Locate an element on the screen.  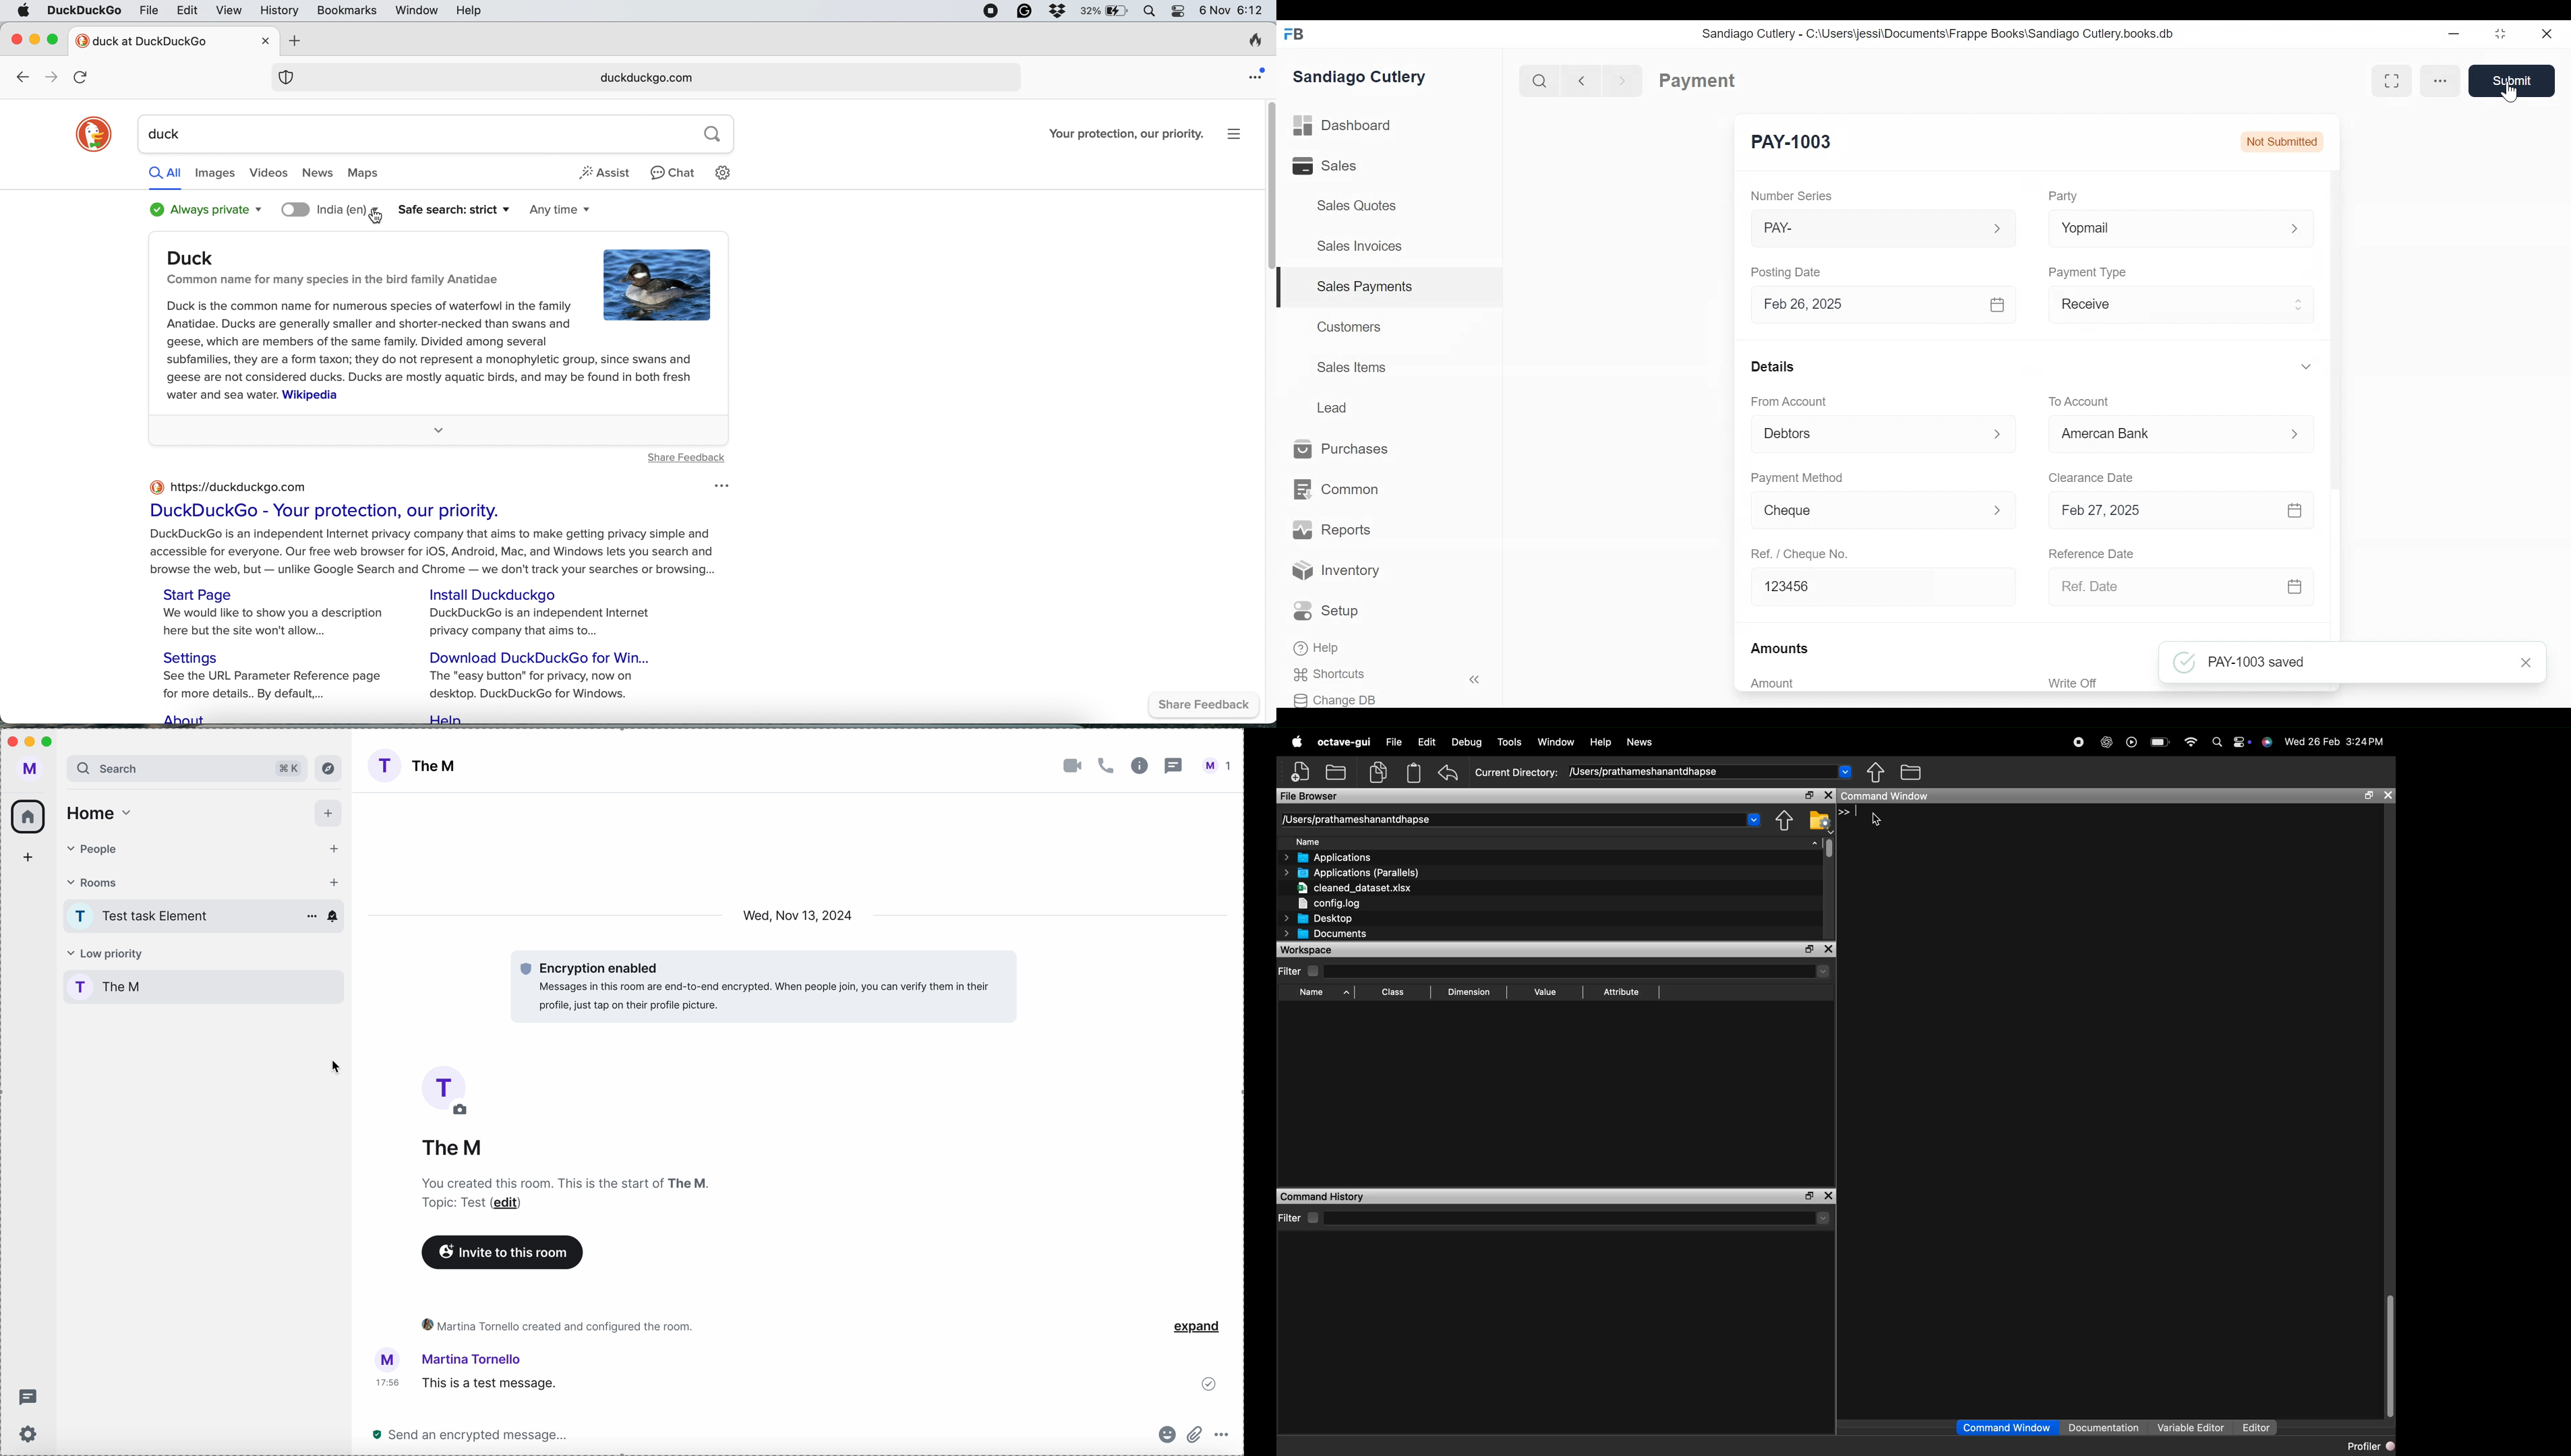
Expand is located at coordinates (2306, 367).